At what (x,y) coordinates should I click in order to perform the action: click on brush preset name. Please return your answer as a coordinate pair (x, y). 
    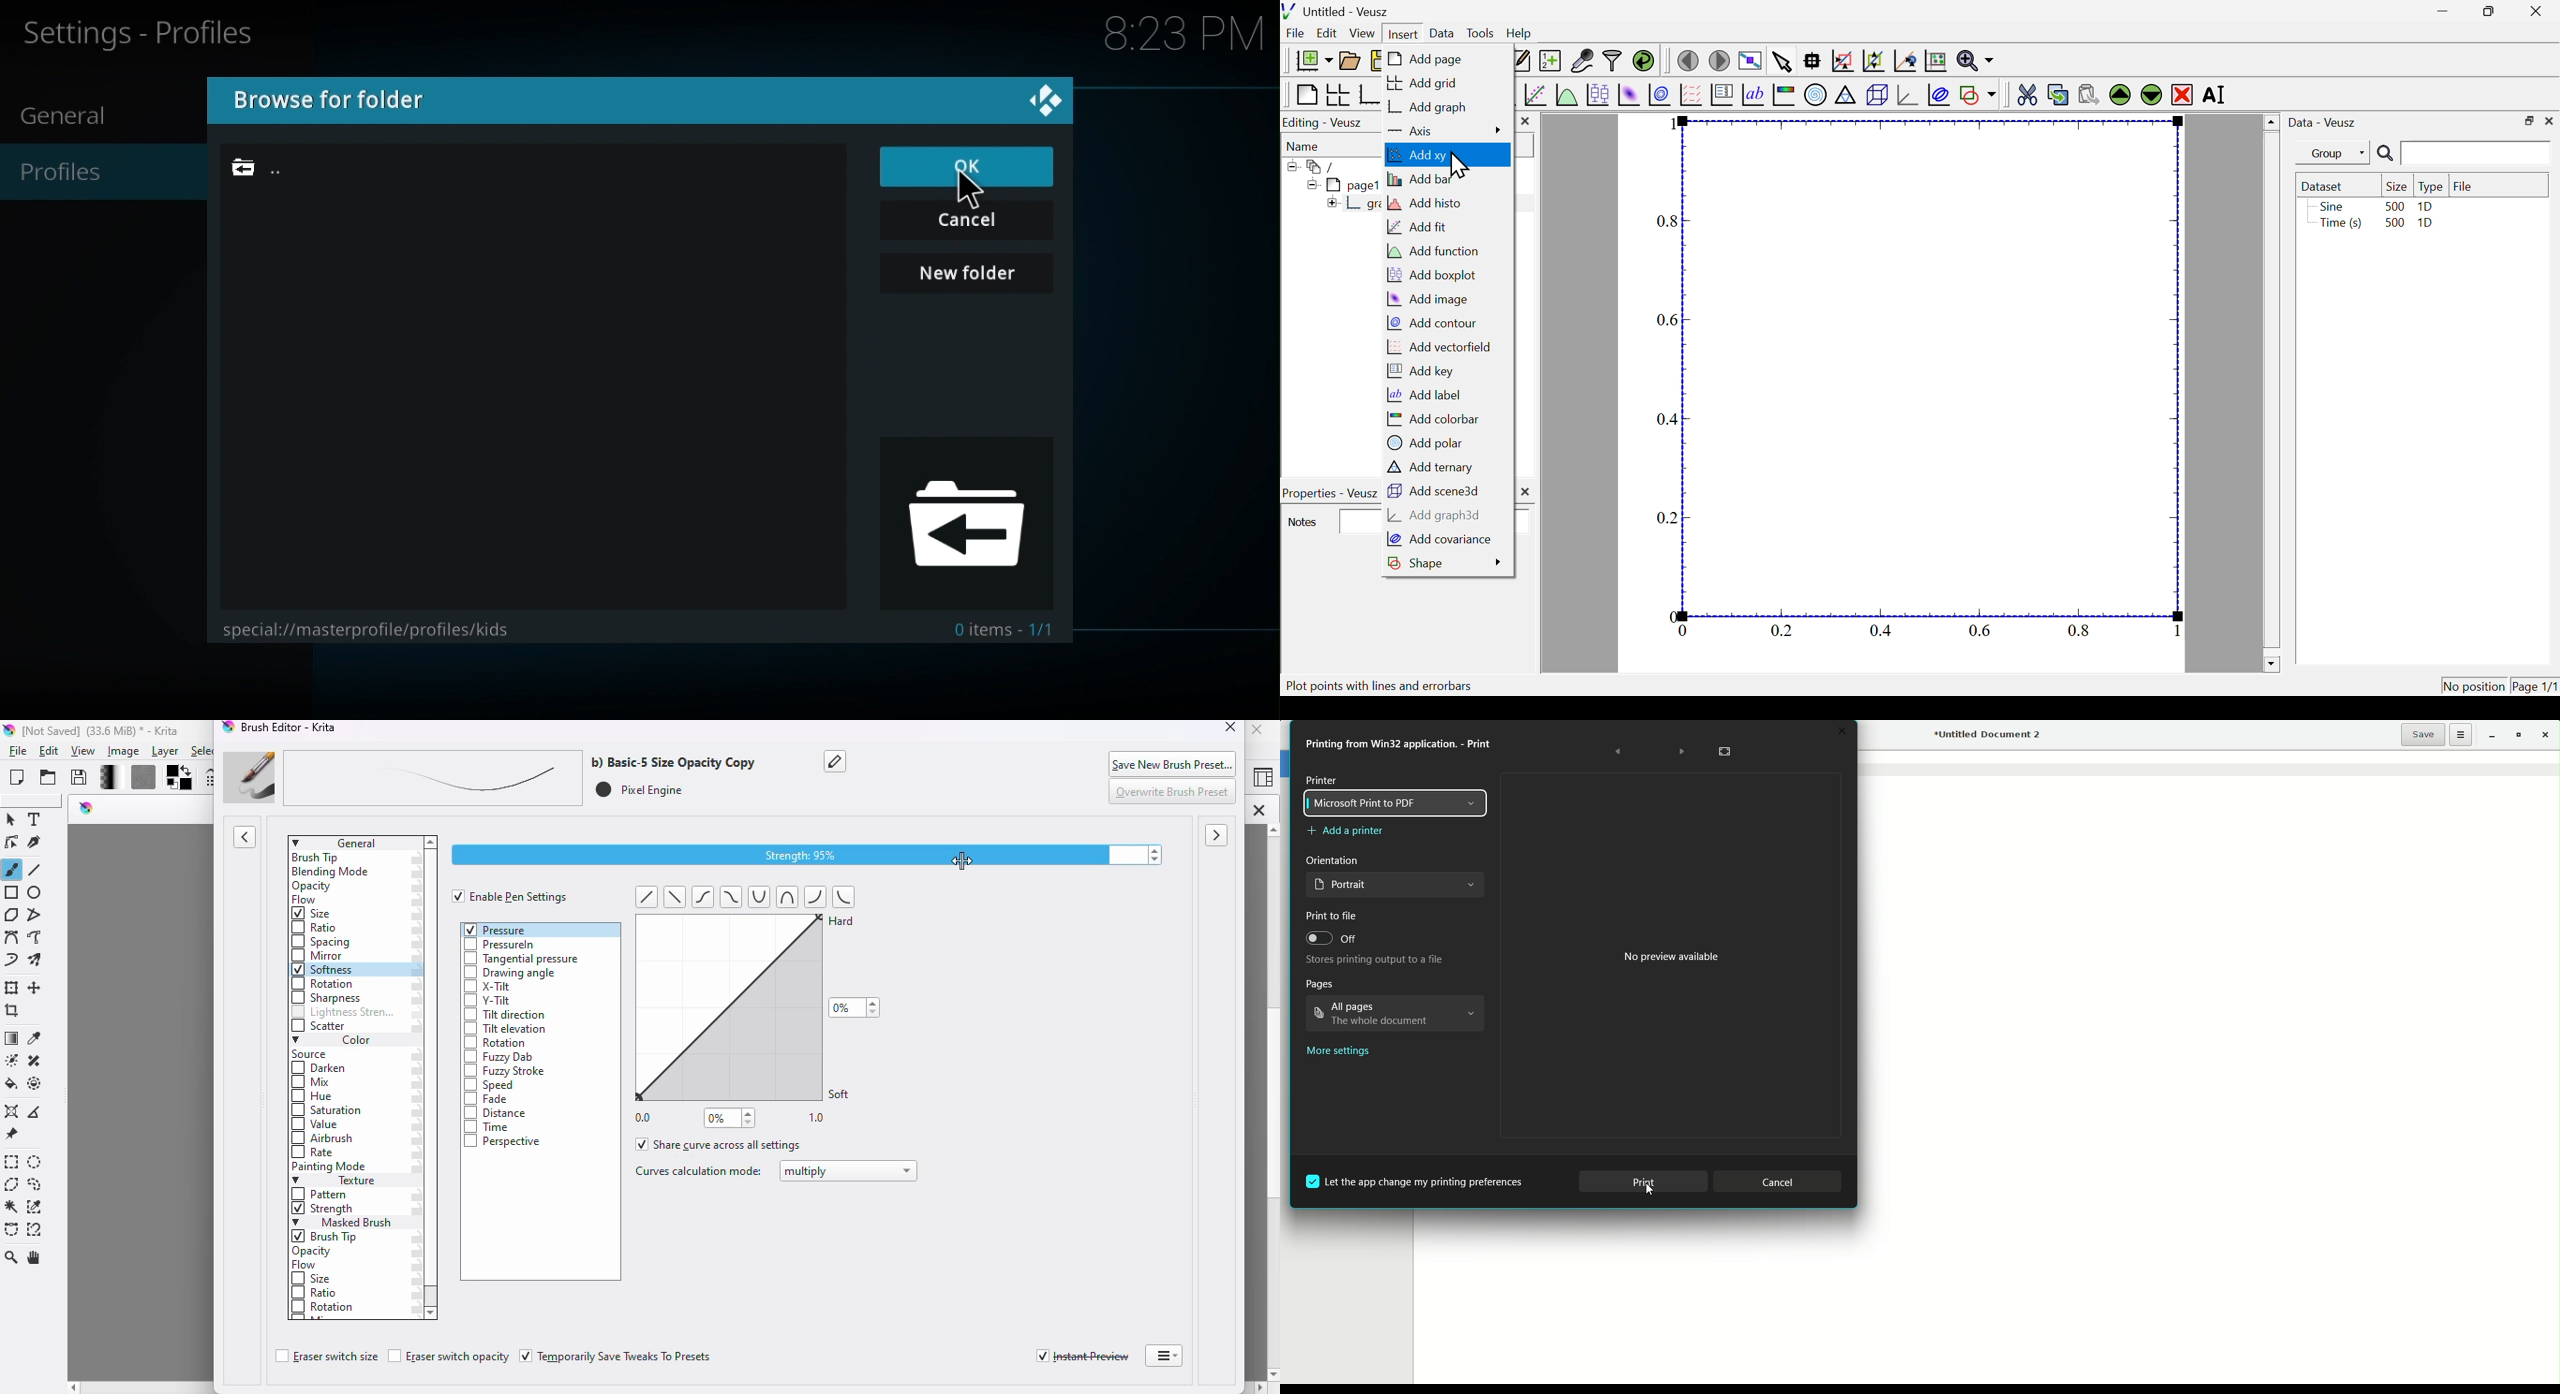
    Looking at the image, I should click on (489, 778).